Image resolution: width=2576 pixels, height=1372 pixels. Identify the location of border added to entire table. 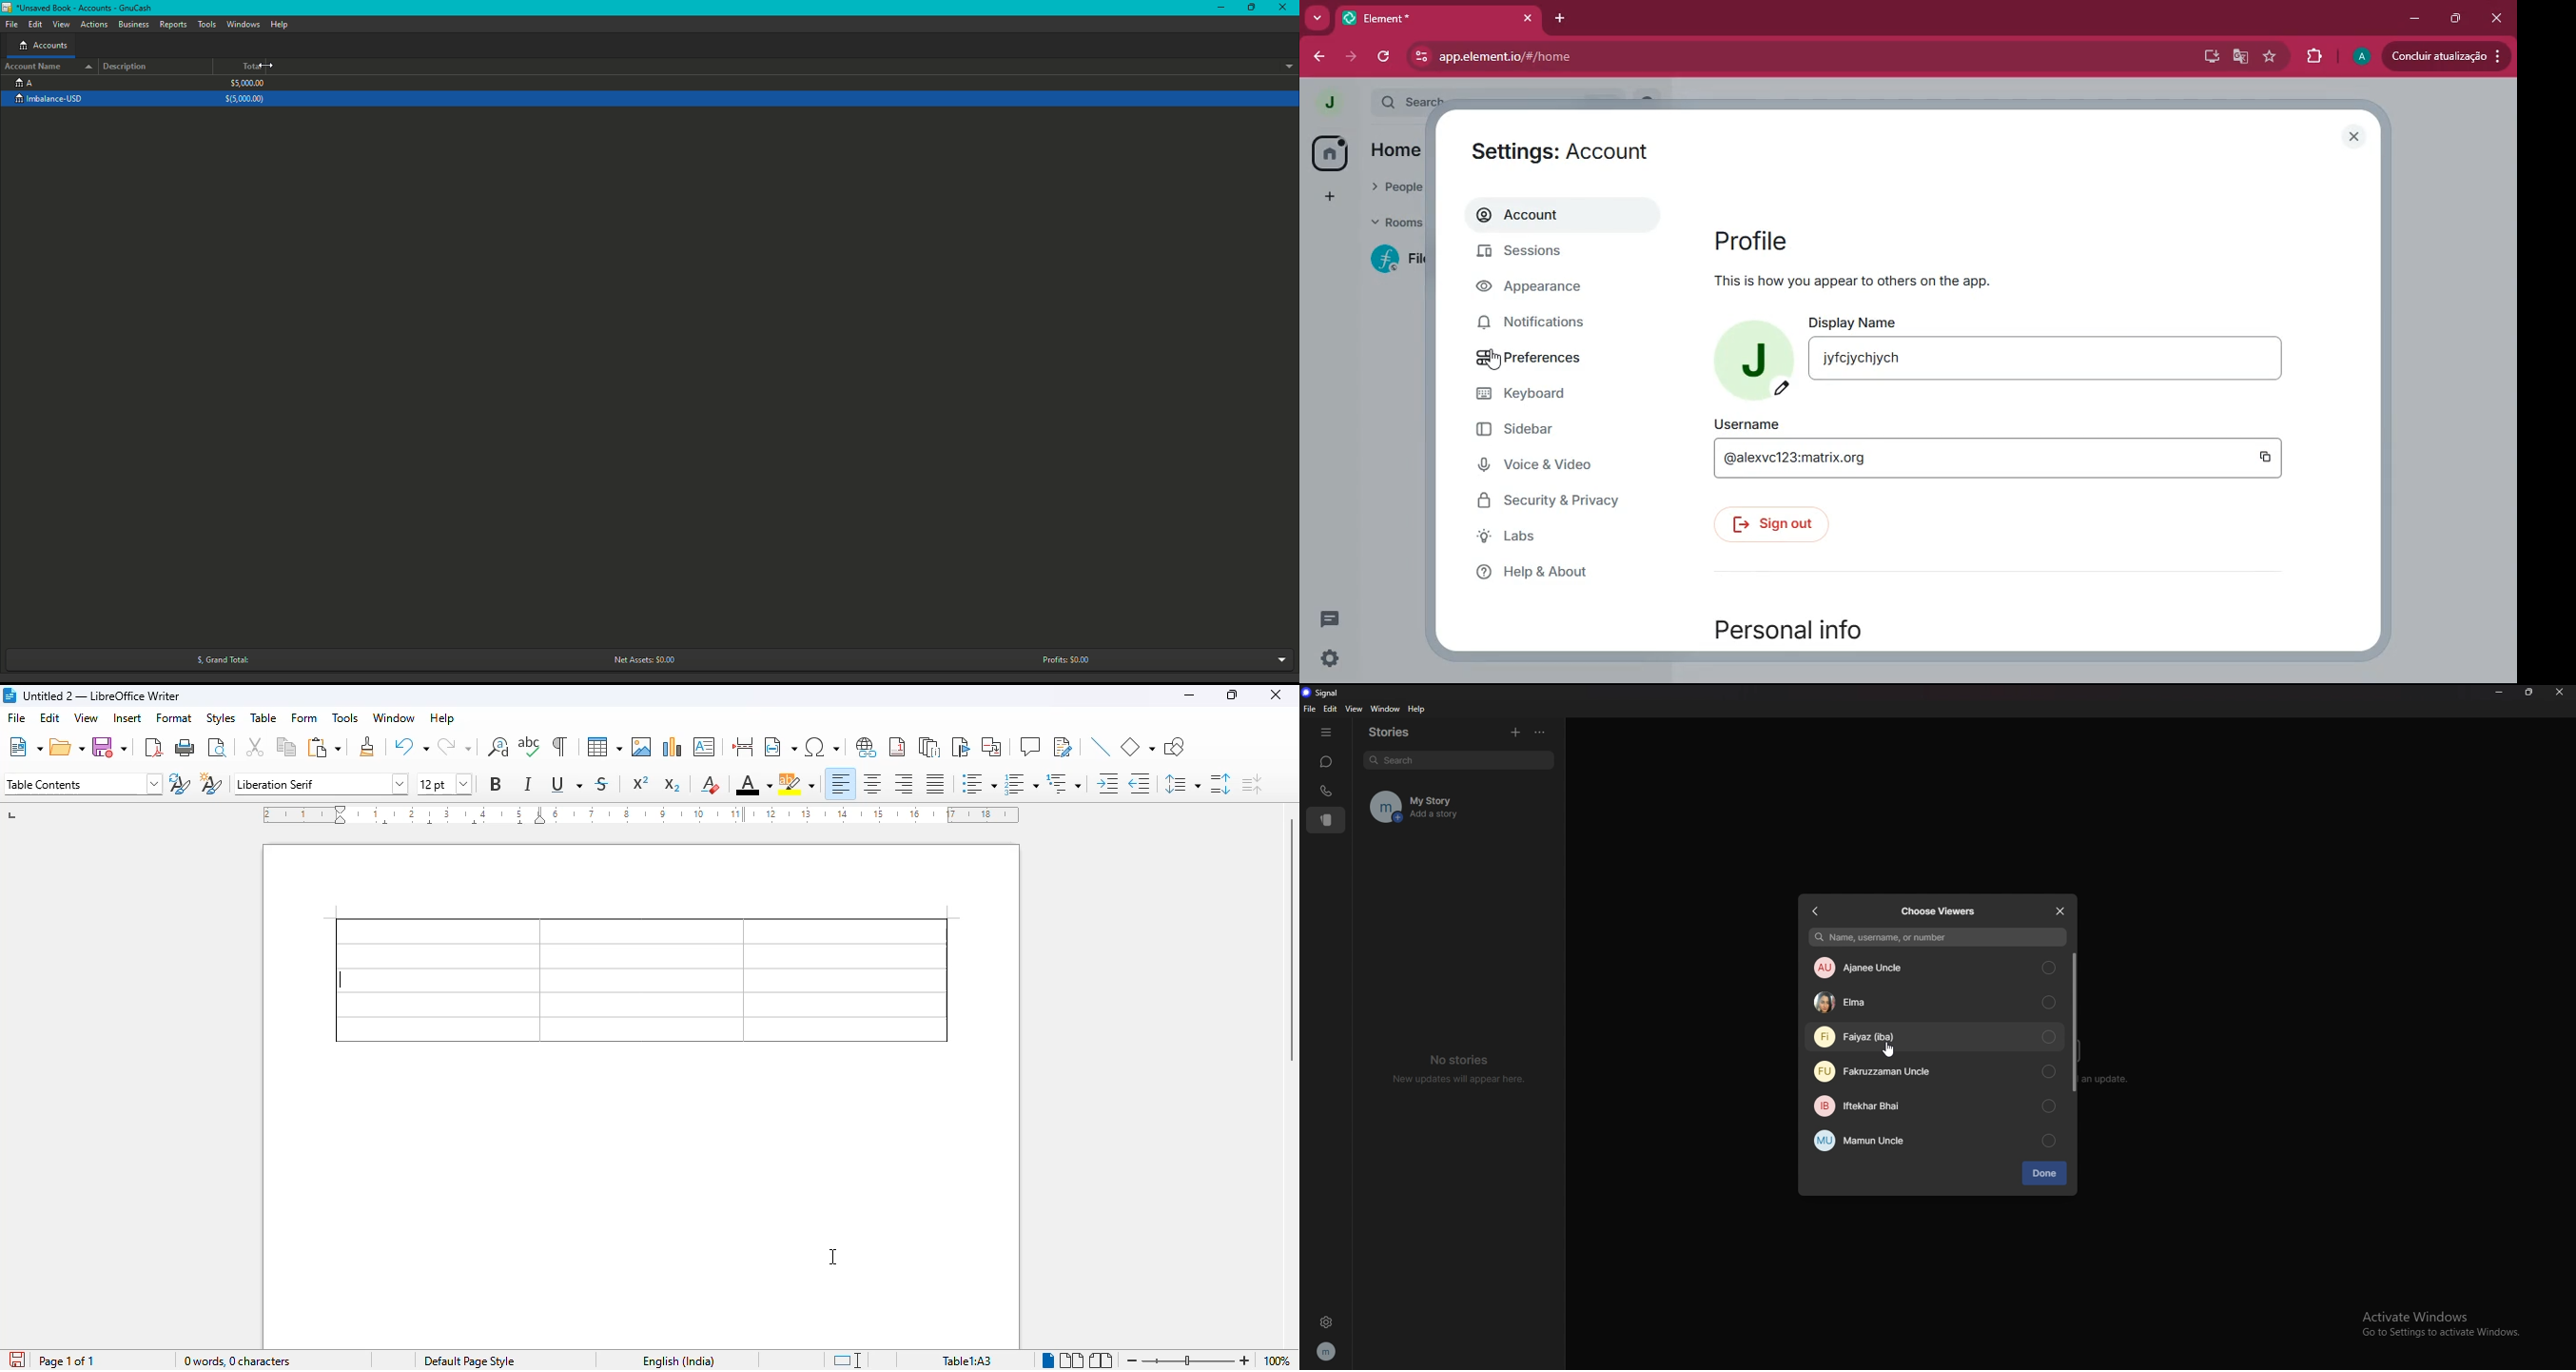
(641, 979).